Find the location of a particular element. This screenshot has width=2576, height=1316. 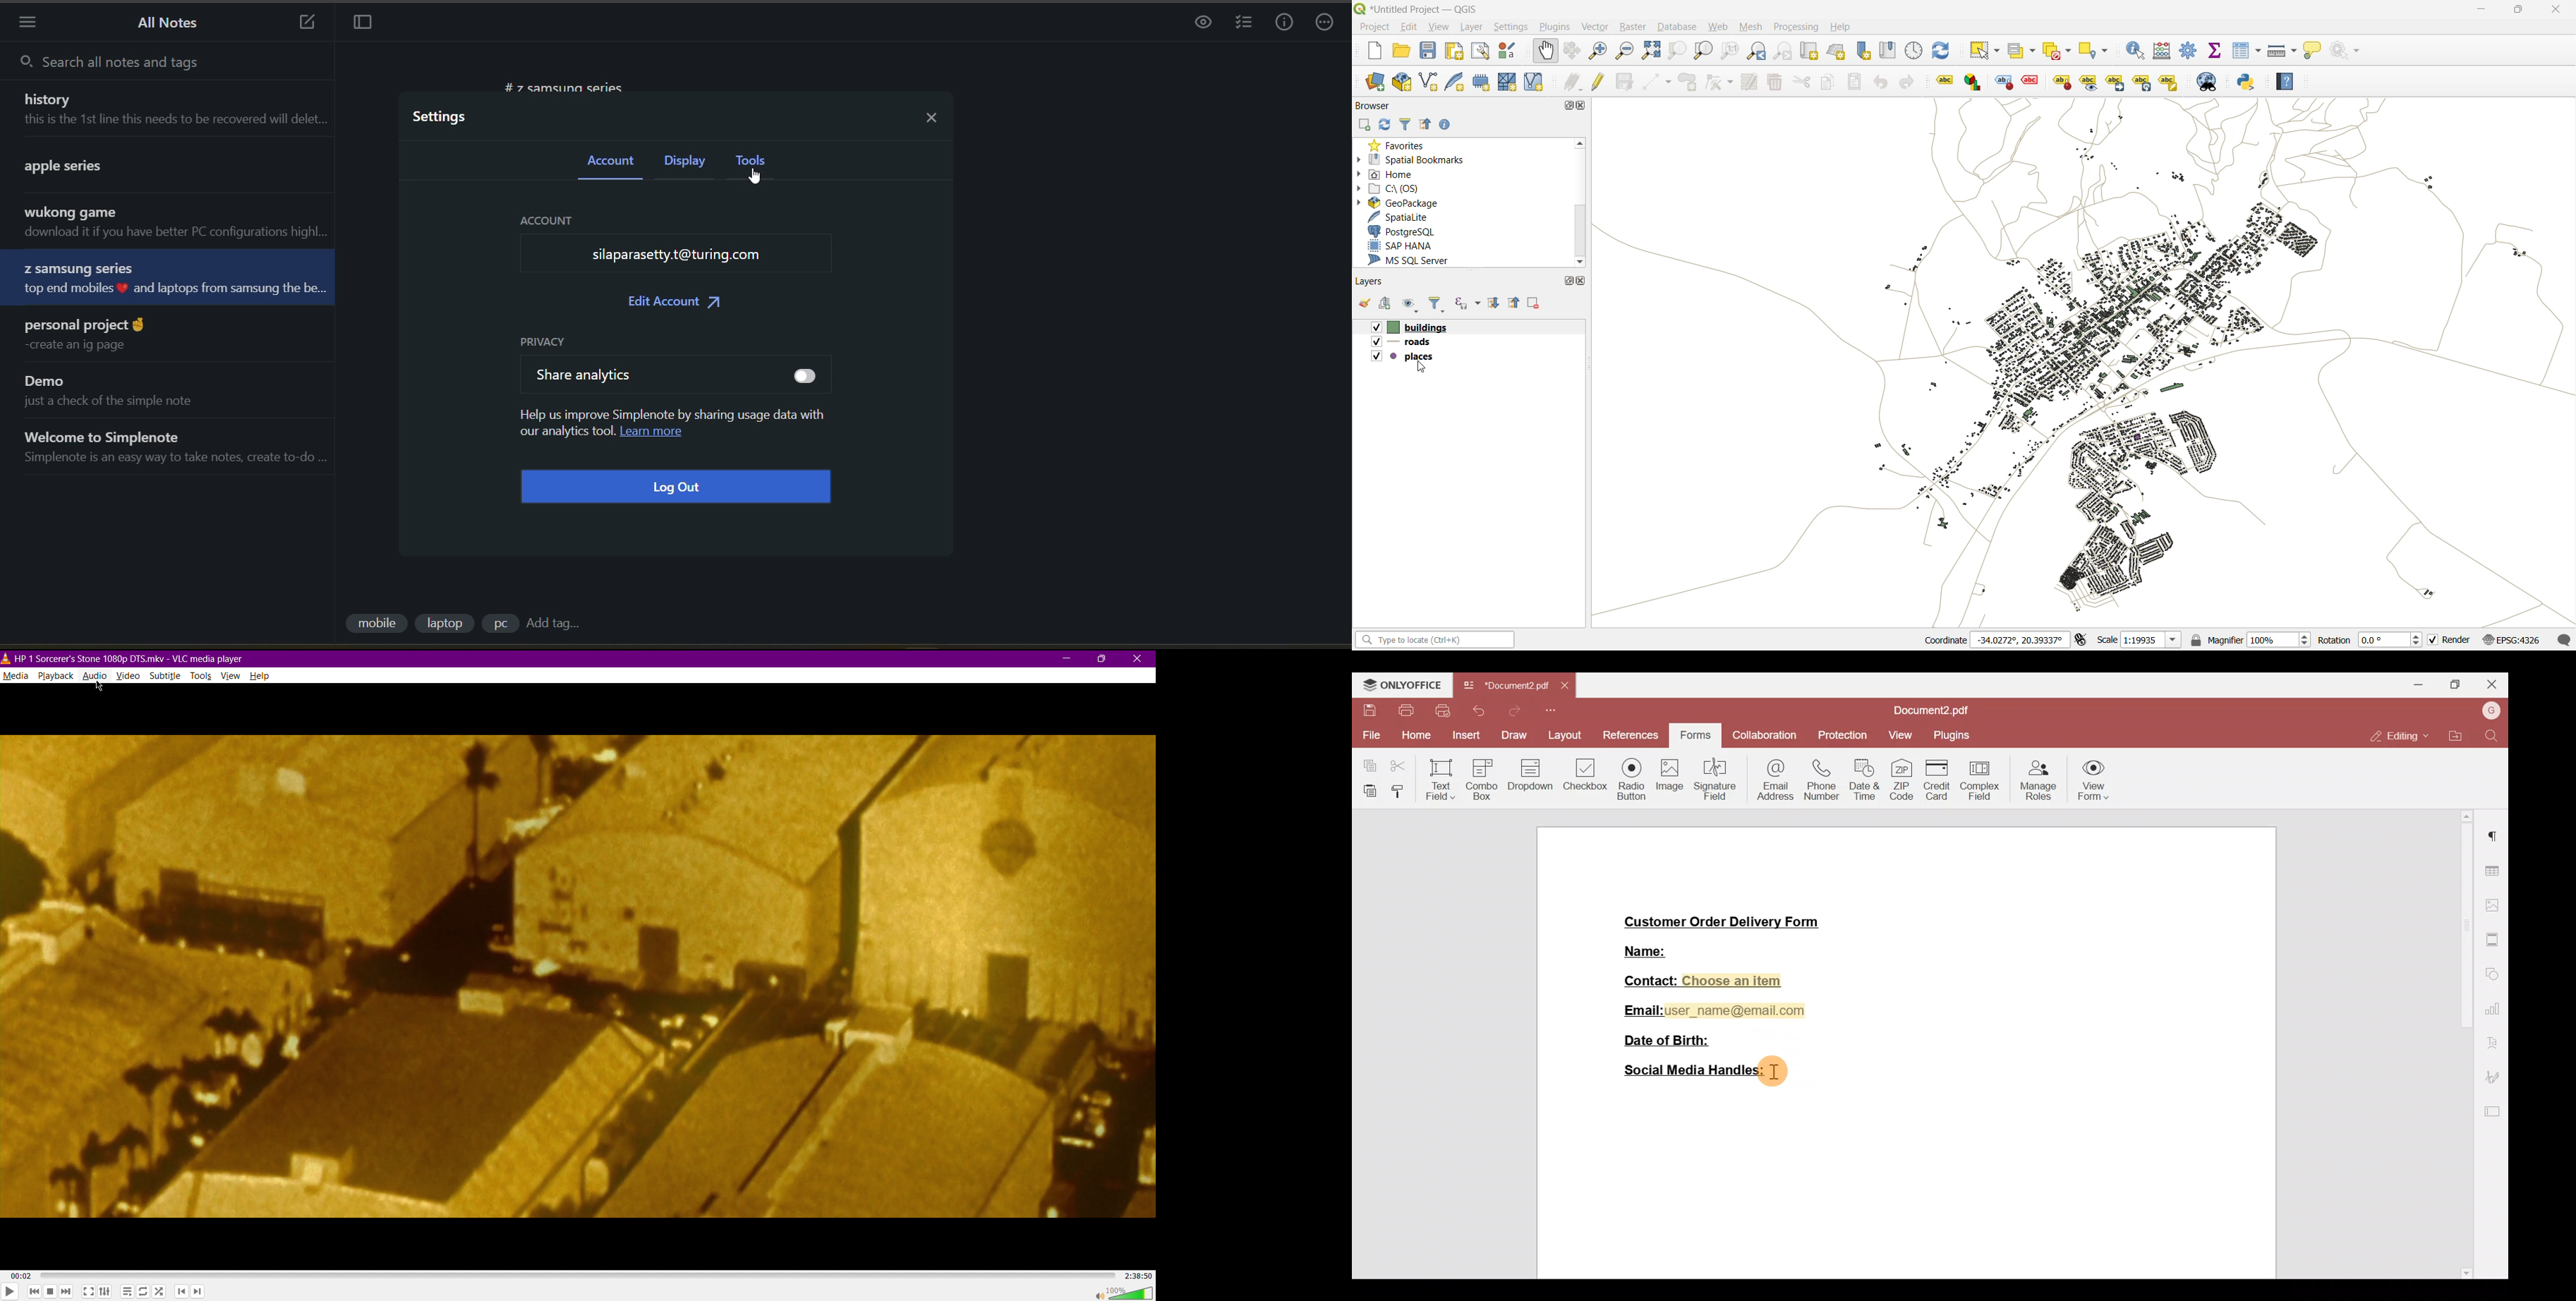

zoom layer is located at coordinates (1704, 50).